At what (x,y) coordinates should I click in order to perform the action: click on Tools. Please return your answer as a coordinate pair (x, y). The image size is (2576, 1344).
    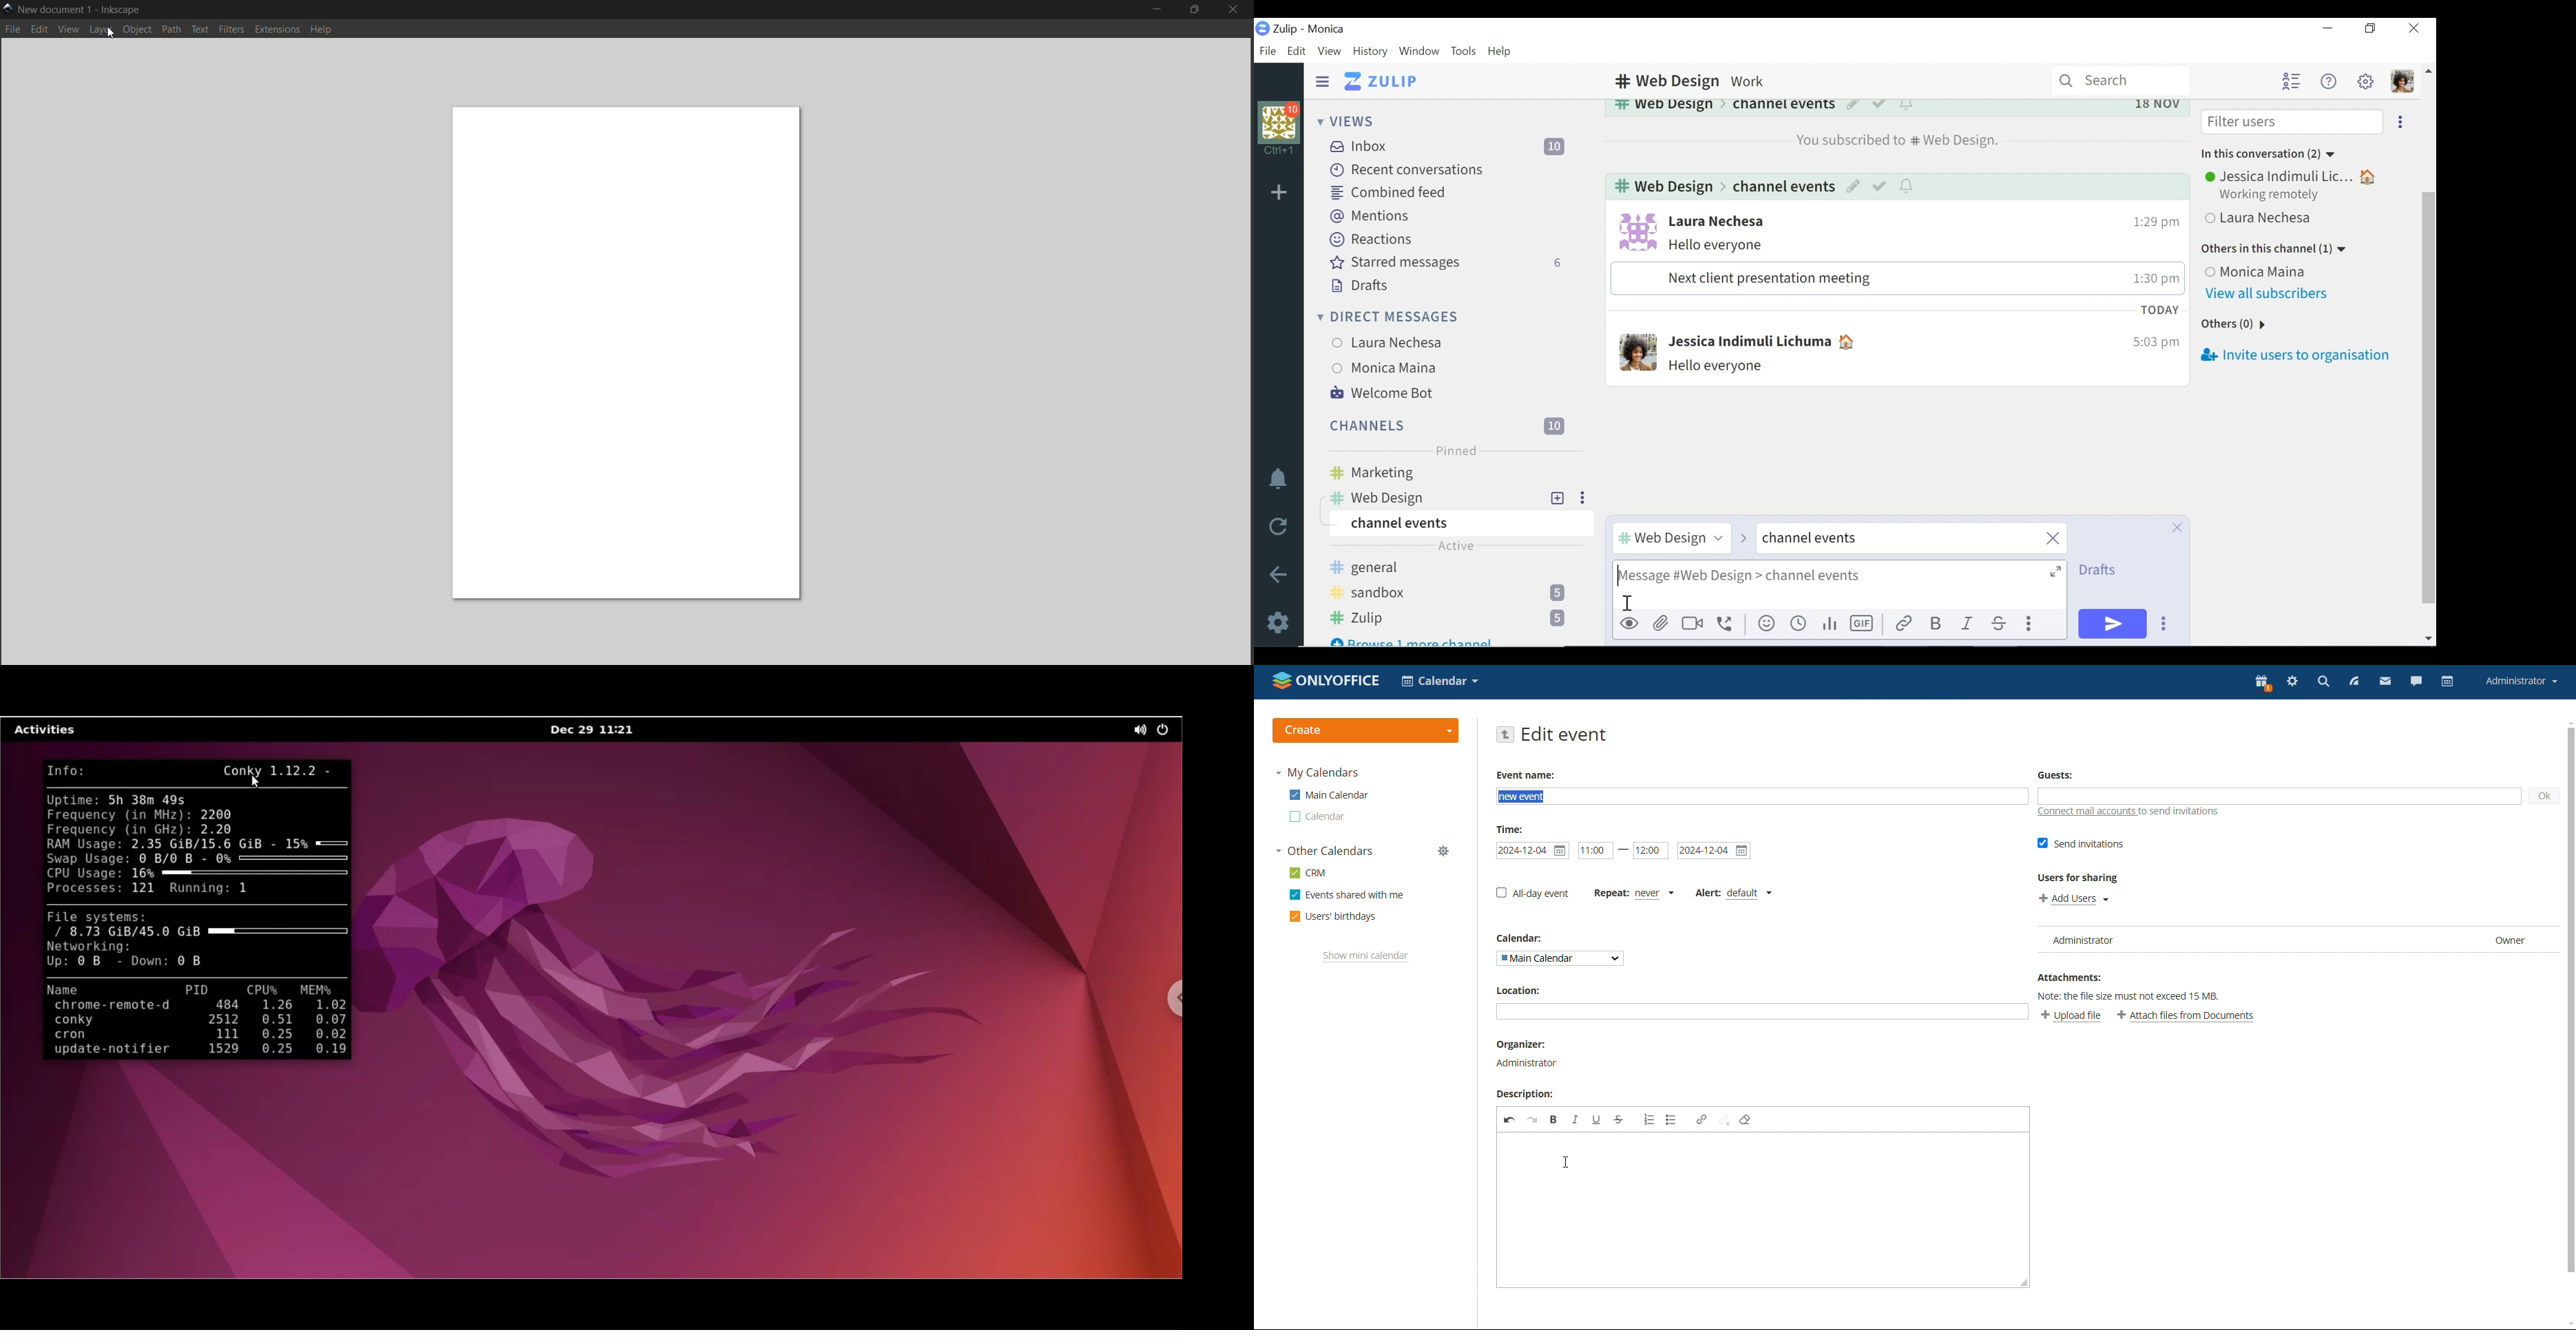
    Looking at the image, I should click on (1463, 51).